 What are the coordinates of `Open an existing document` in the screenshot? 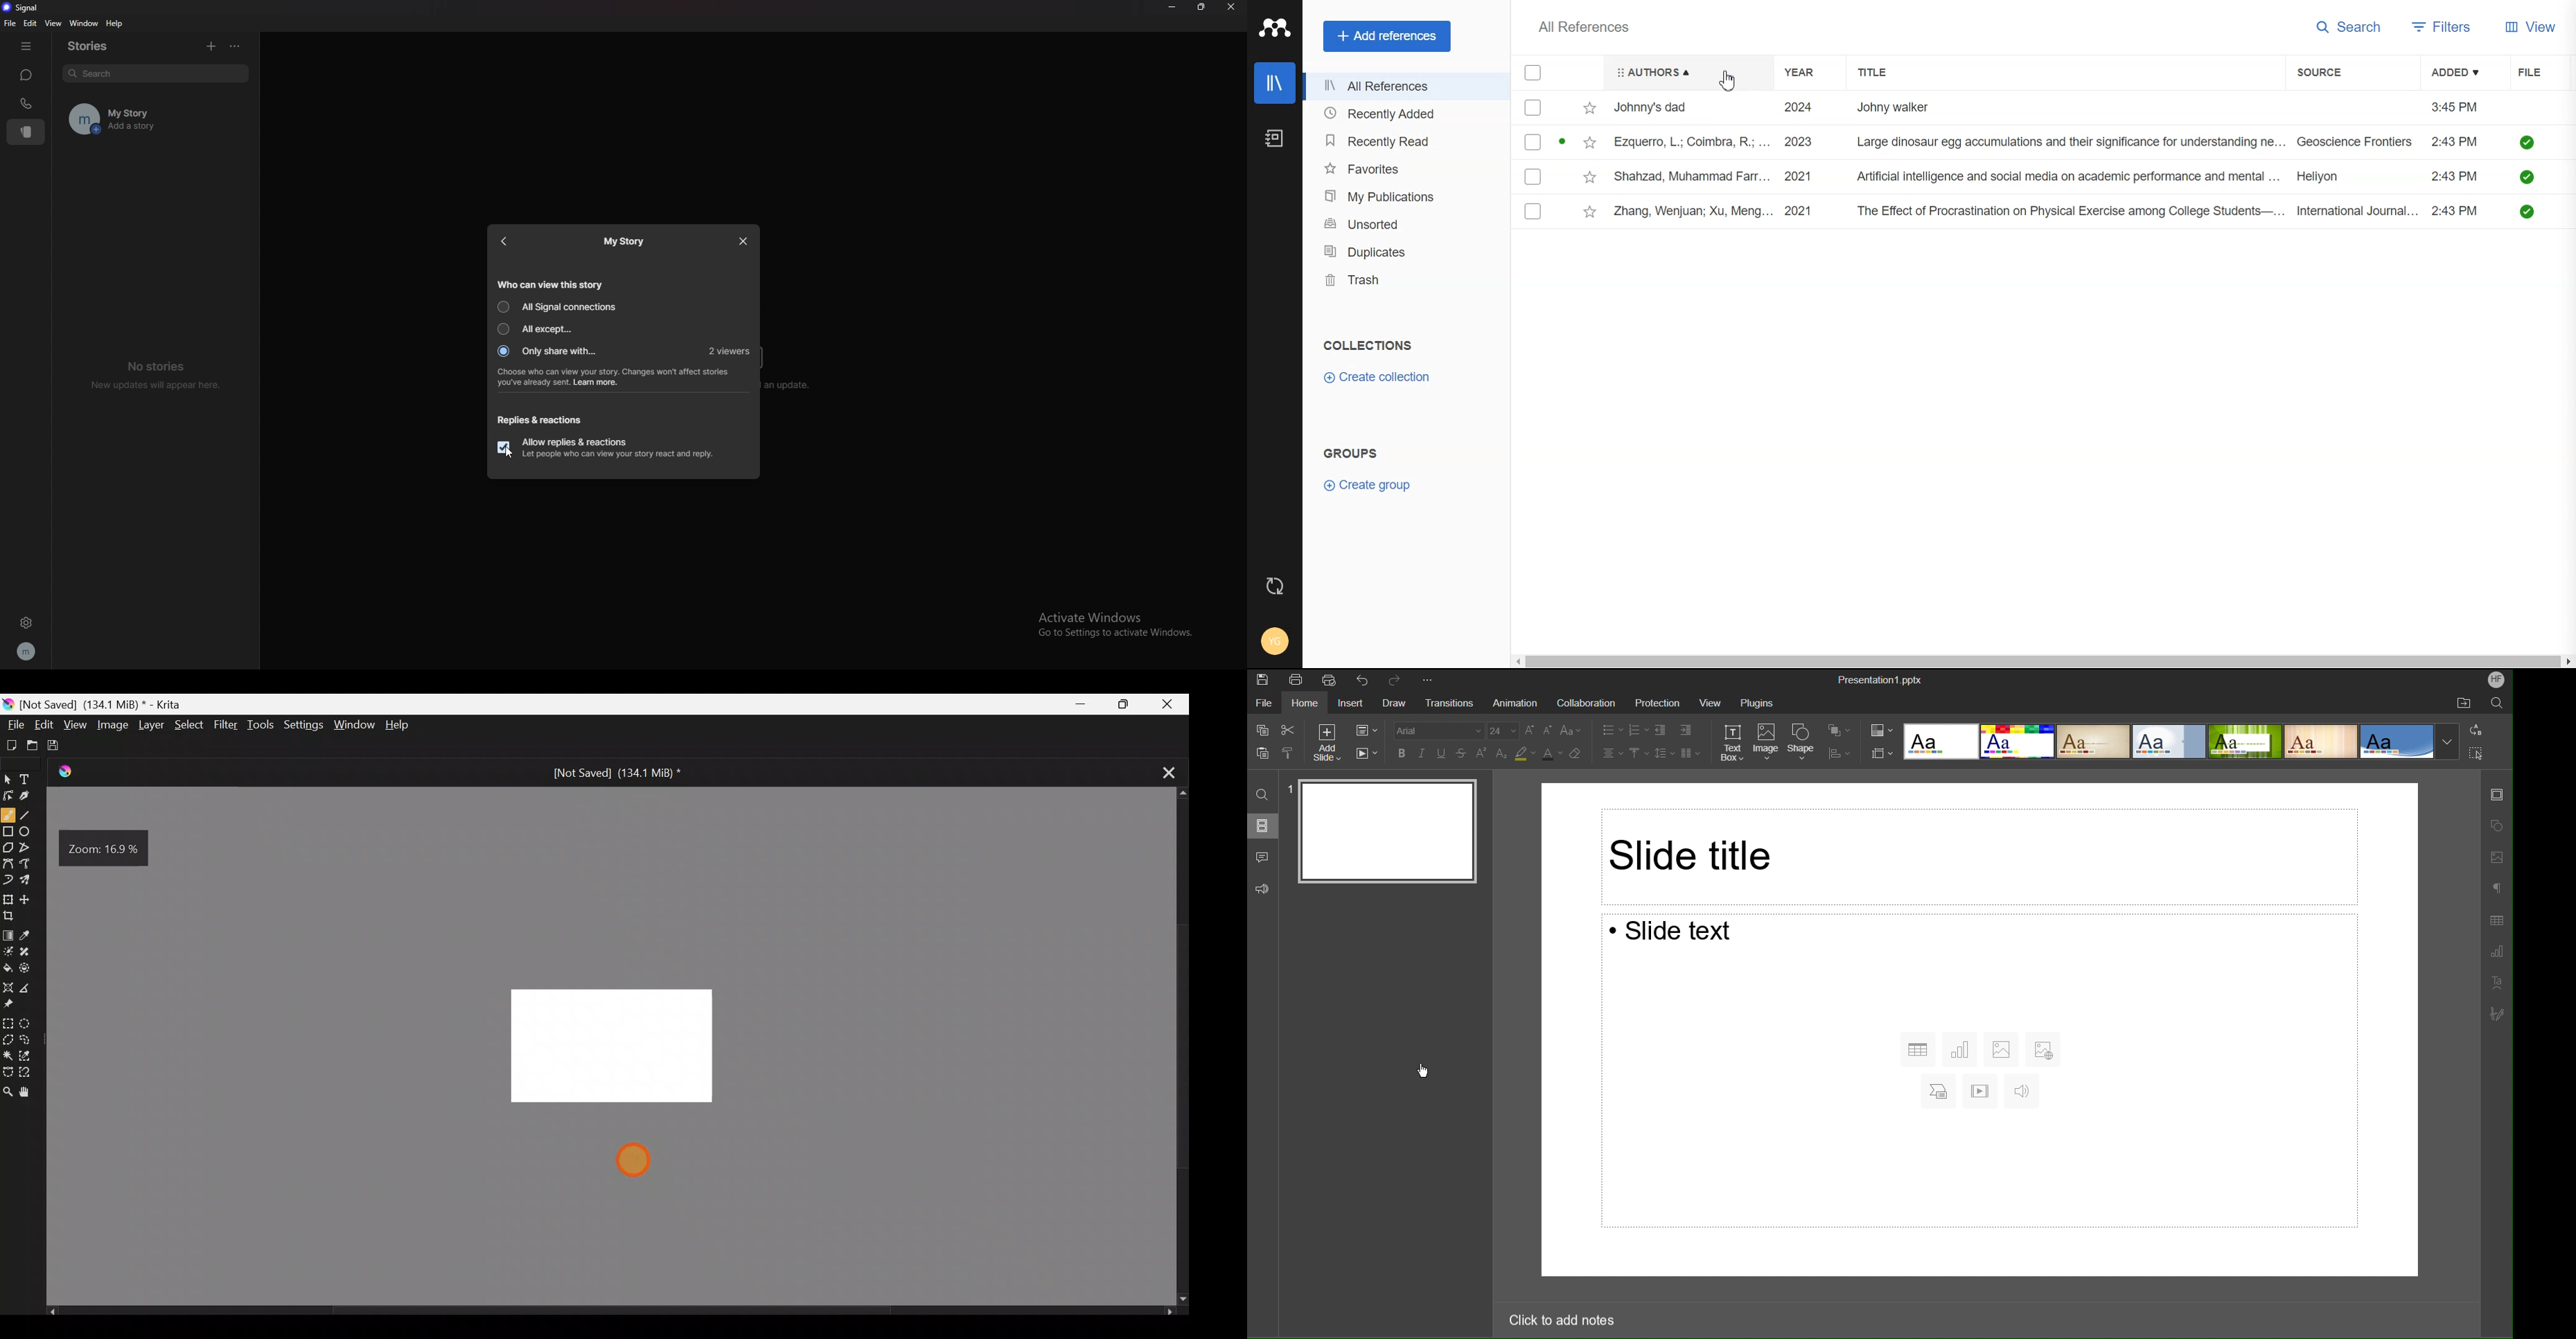 It's located at (38, 745).